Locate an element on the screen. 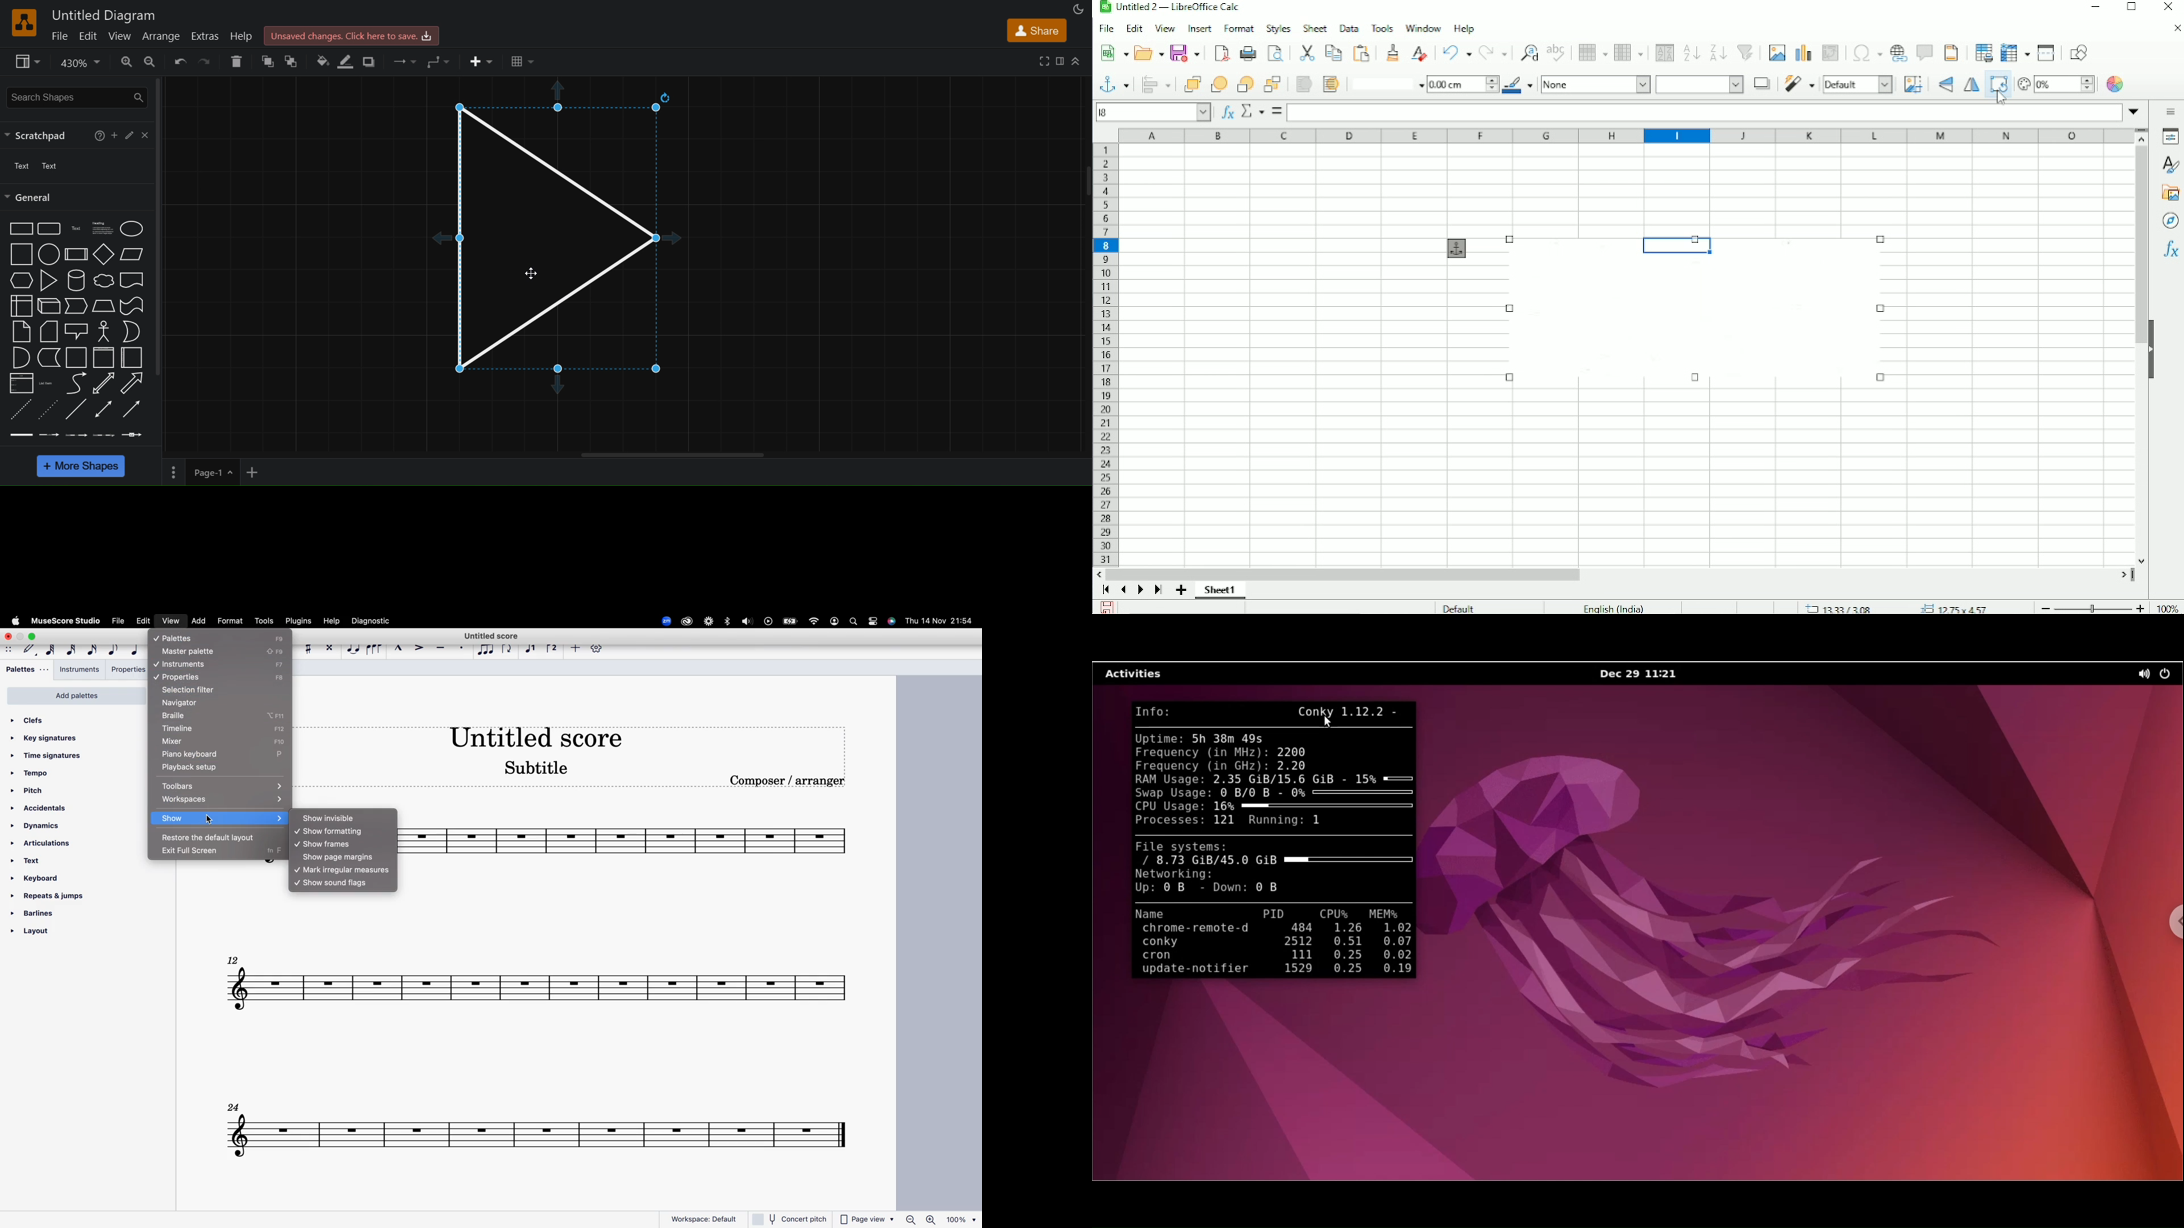  Color is located at coordinates (2116, 84).